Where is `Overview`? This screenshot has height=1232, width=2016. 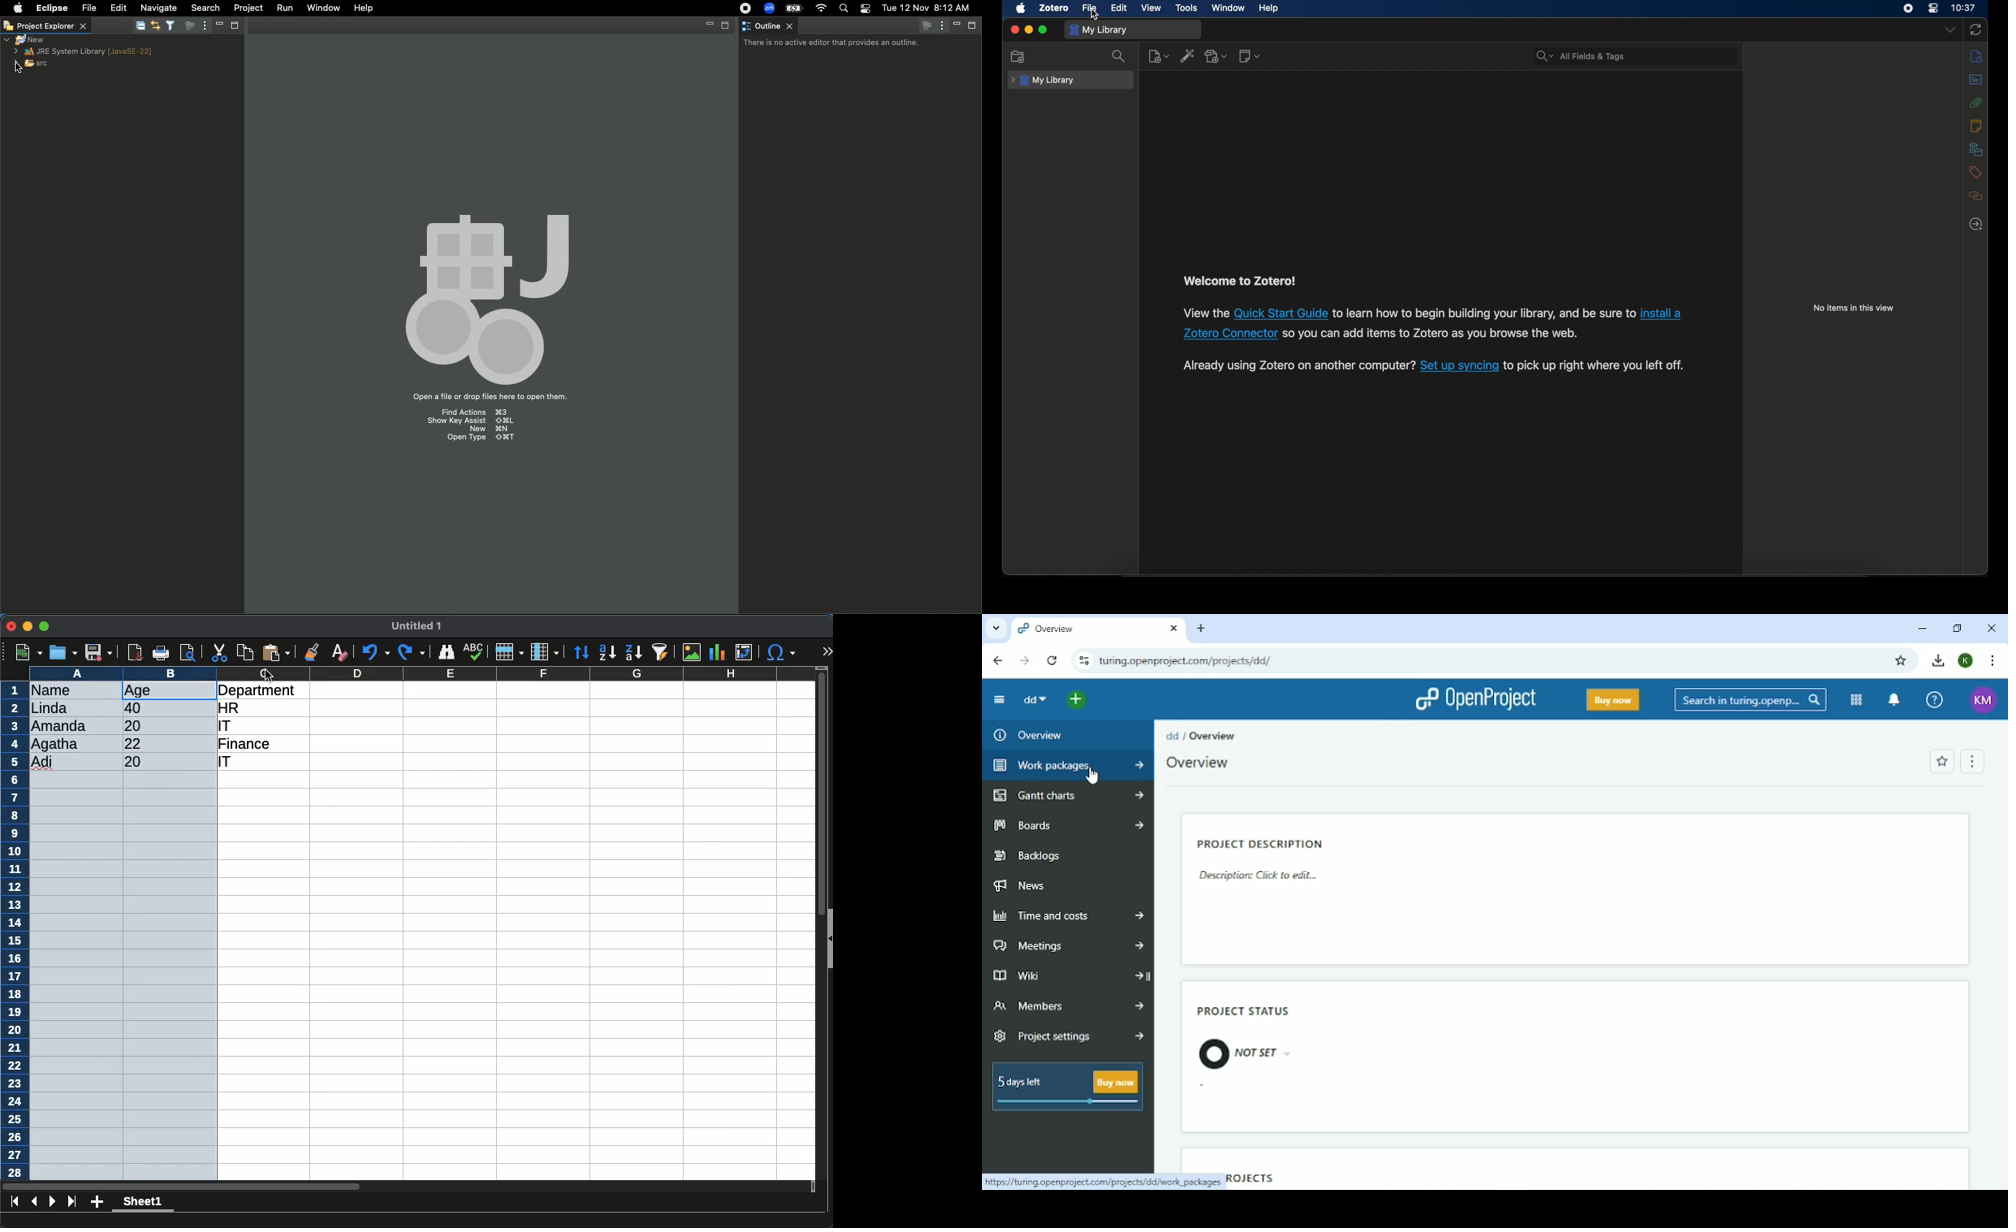
Overview is located at coordinates (1214, 736).